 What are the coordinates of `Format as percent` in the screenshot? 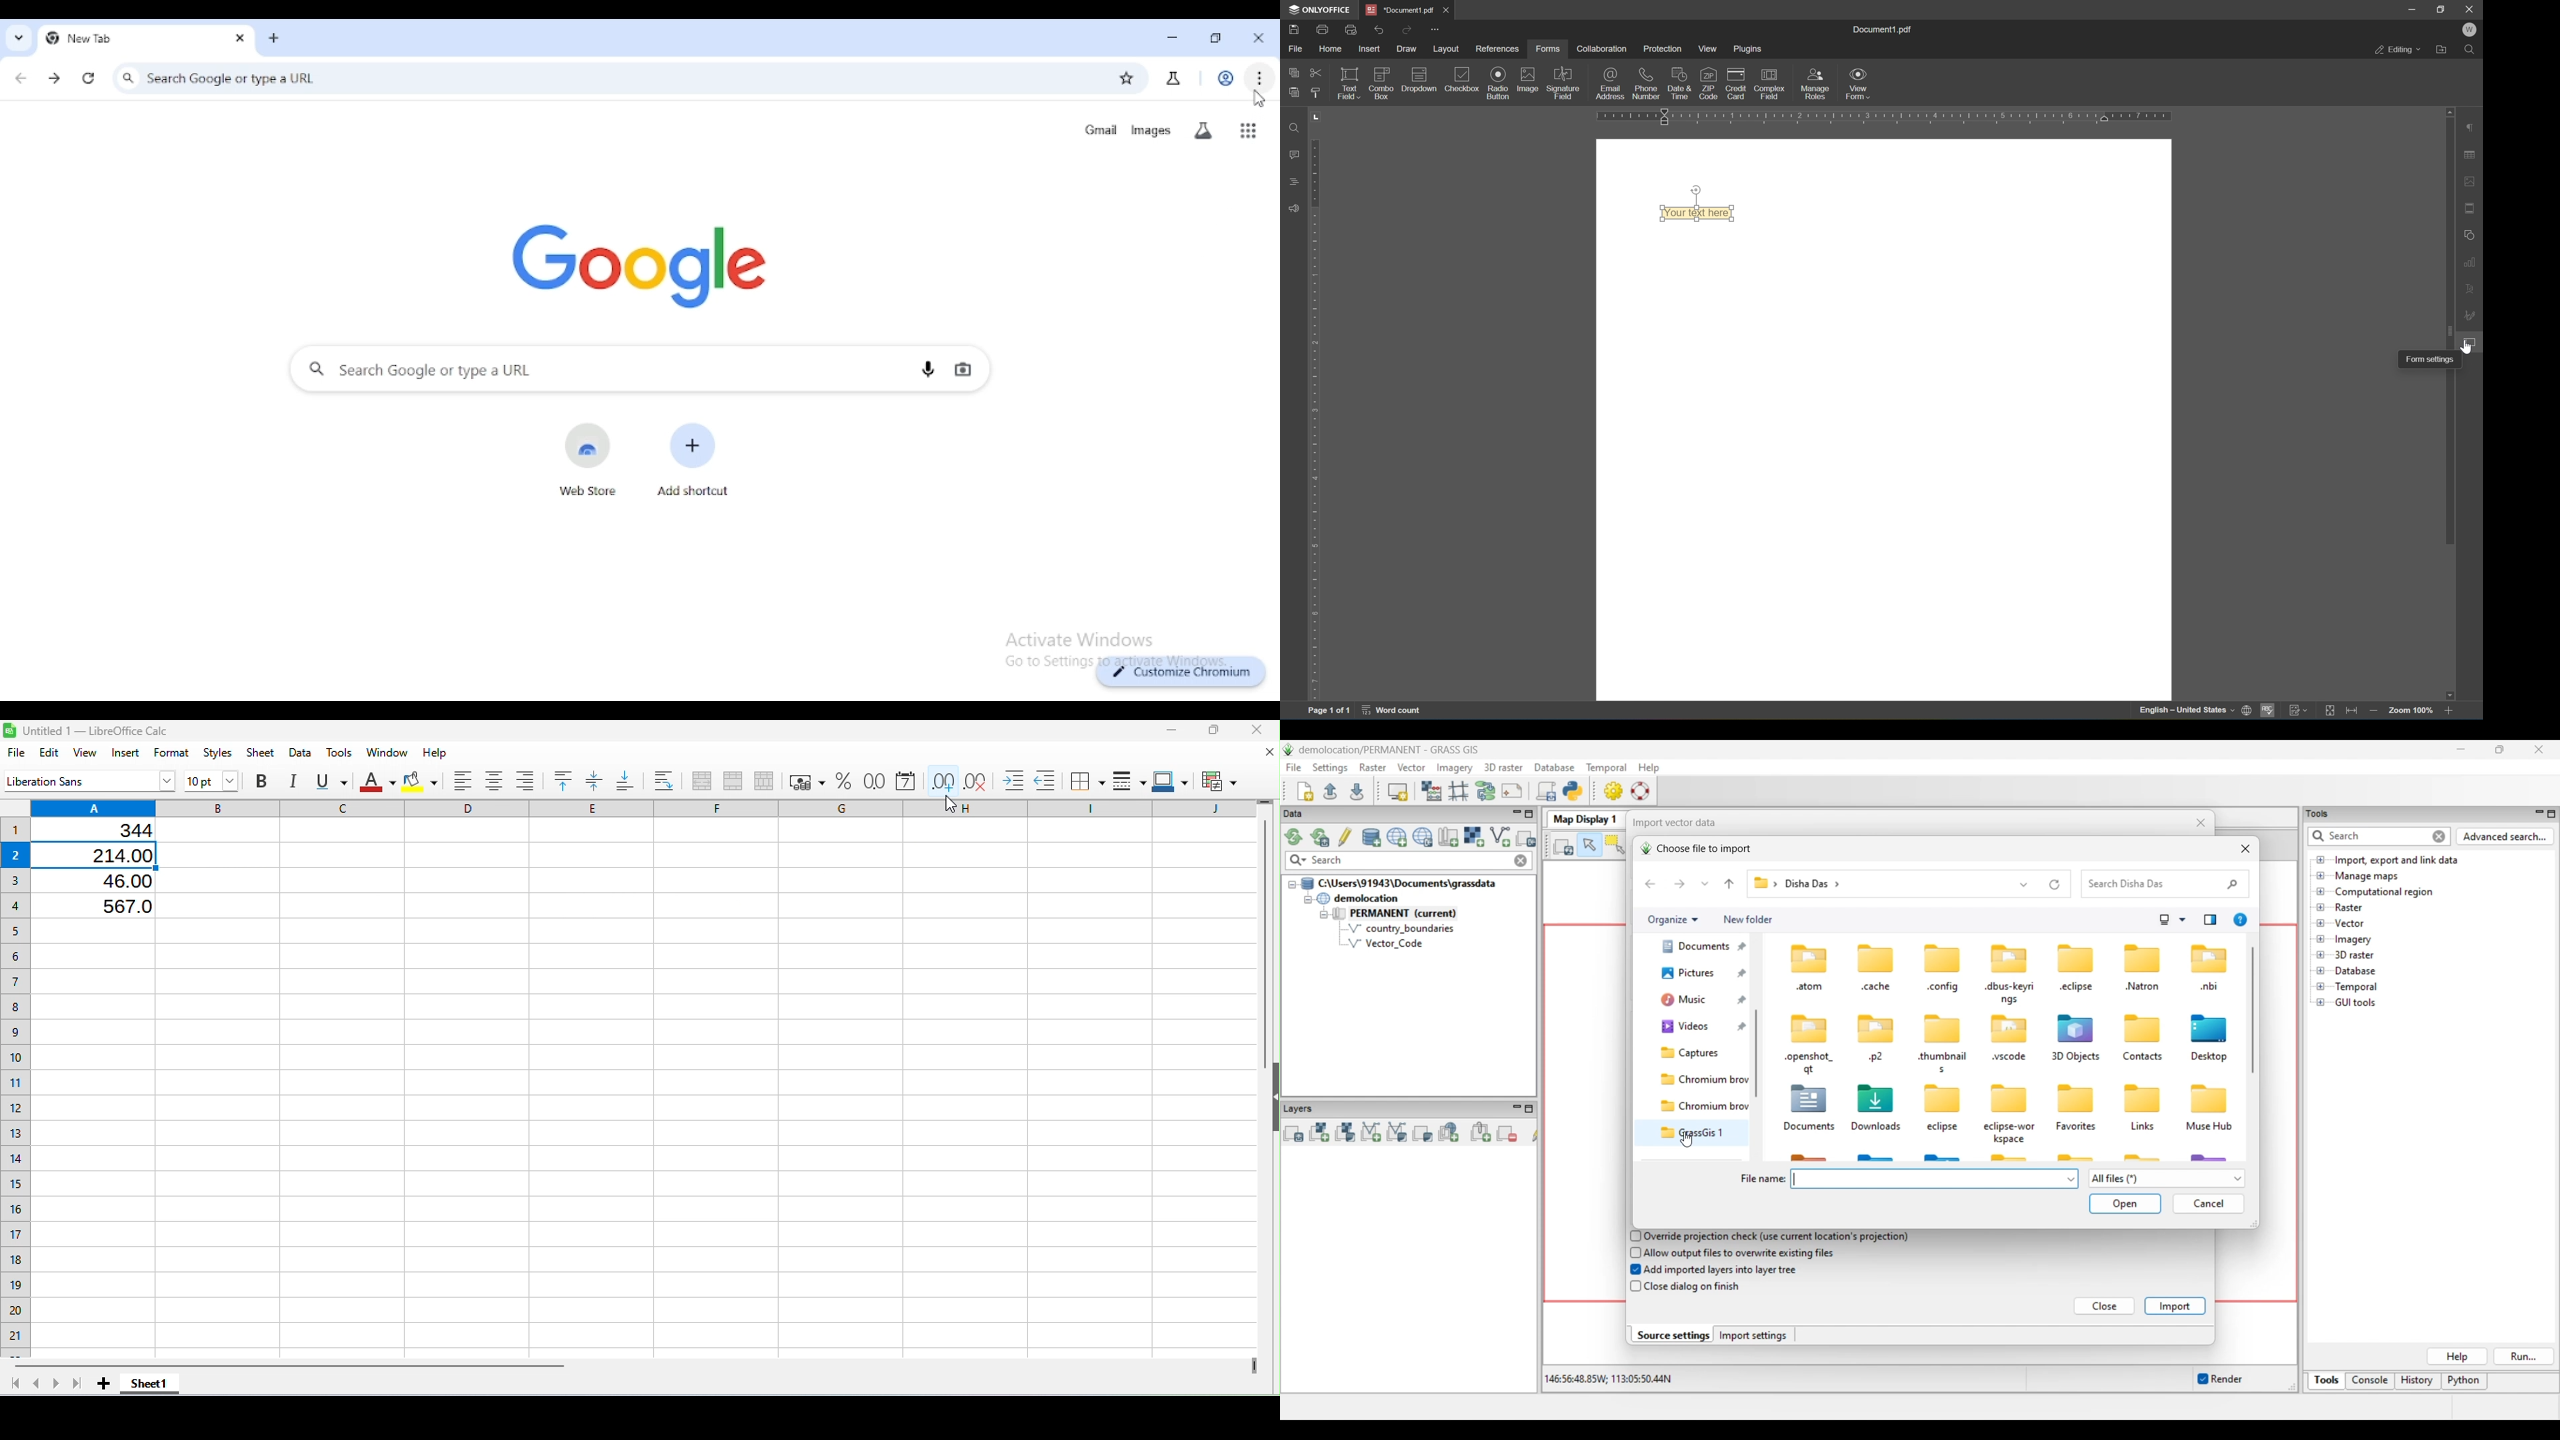 It's located at (842, 782).